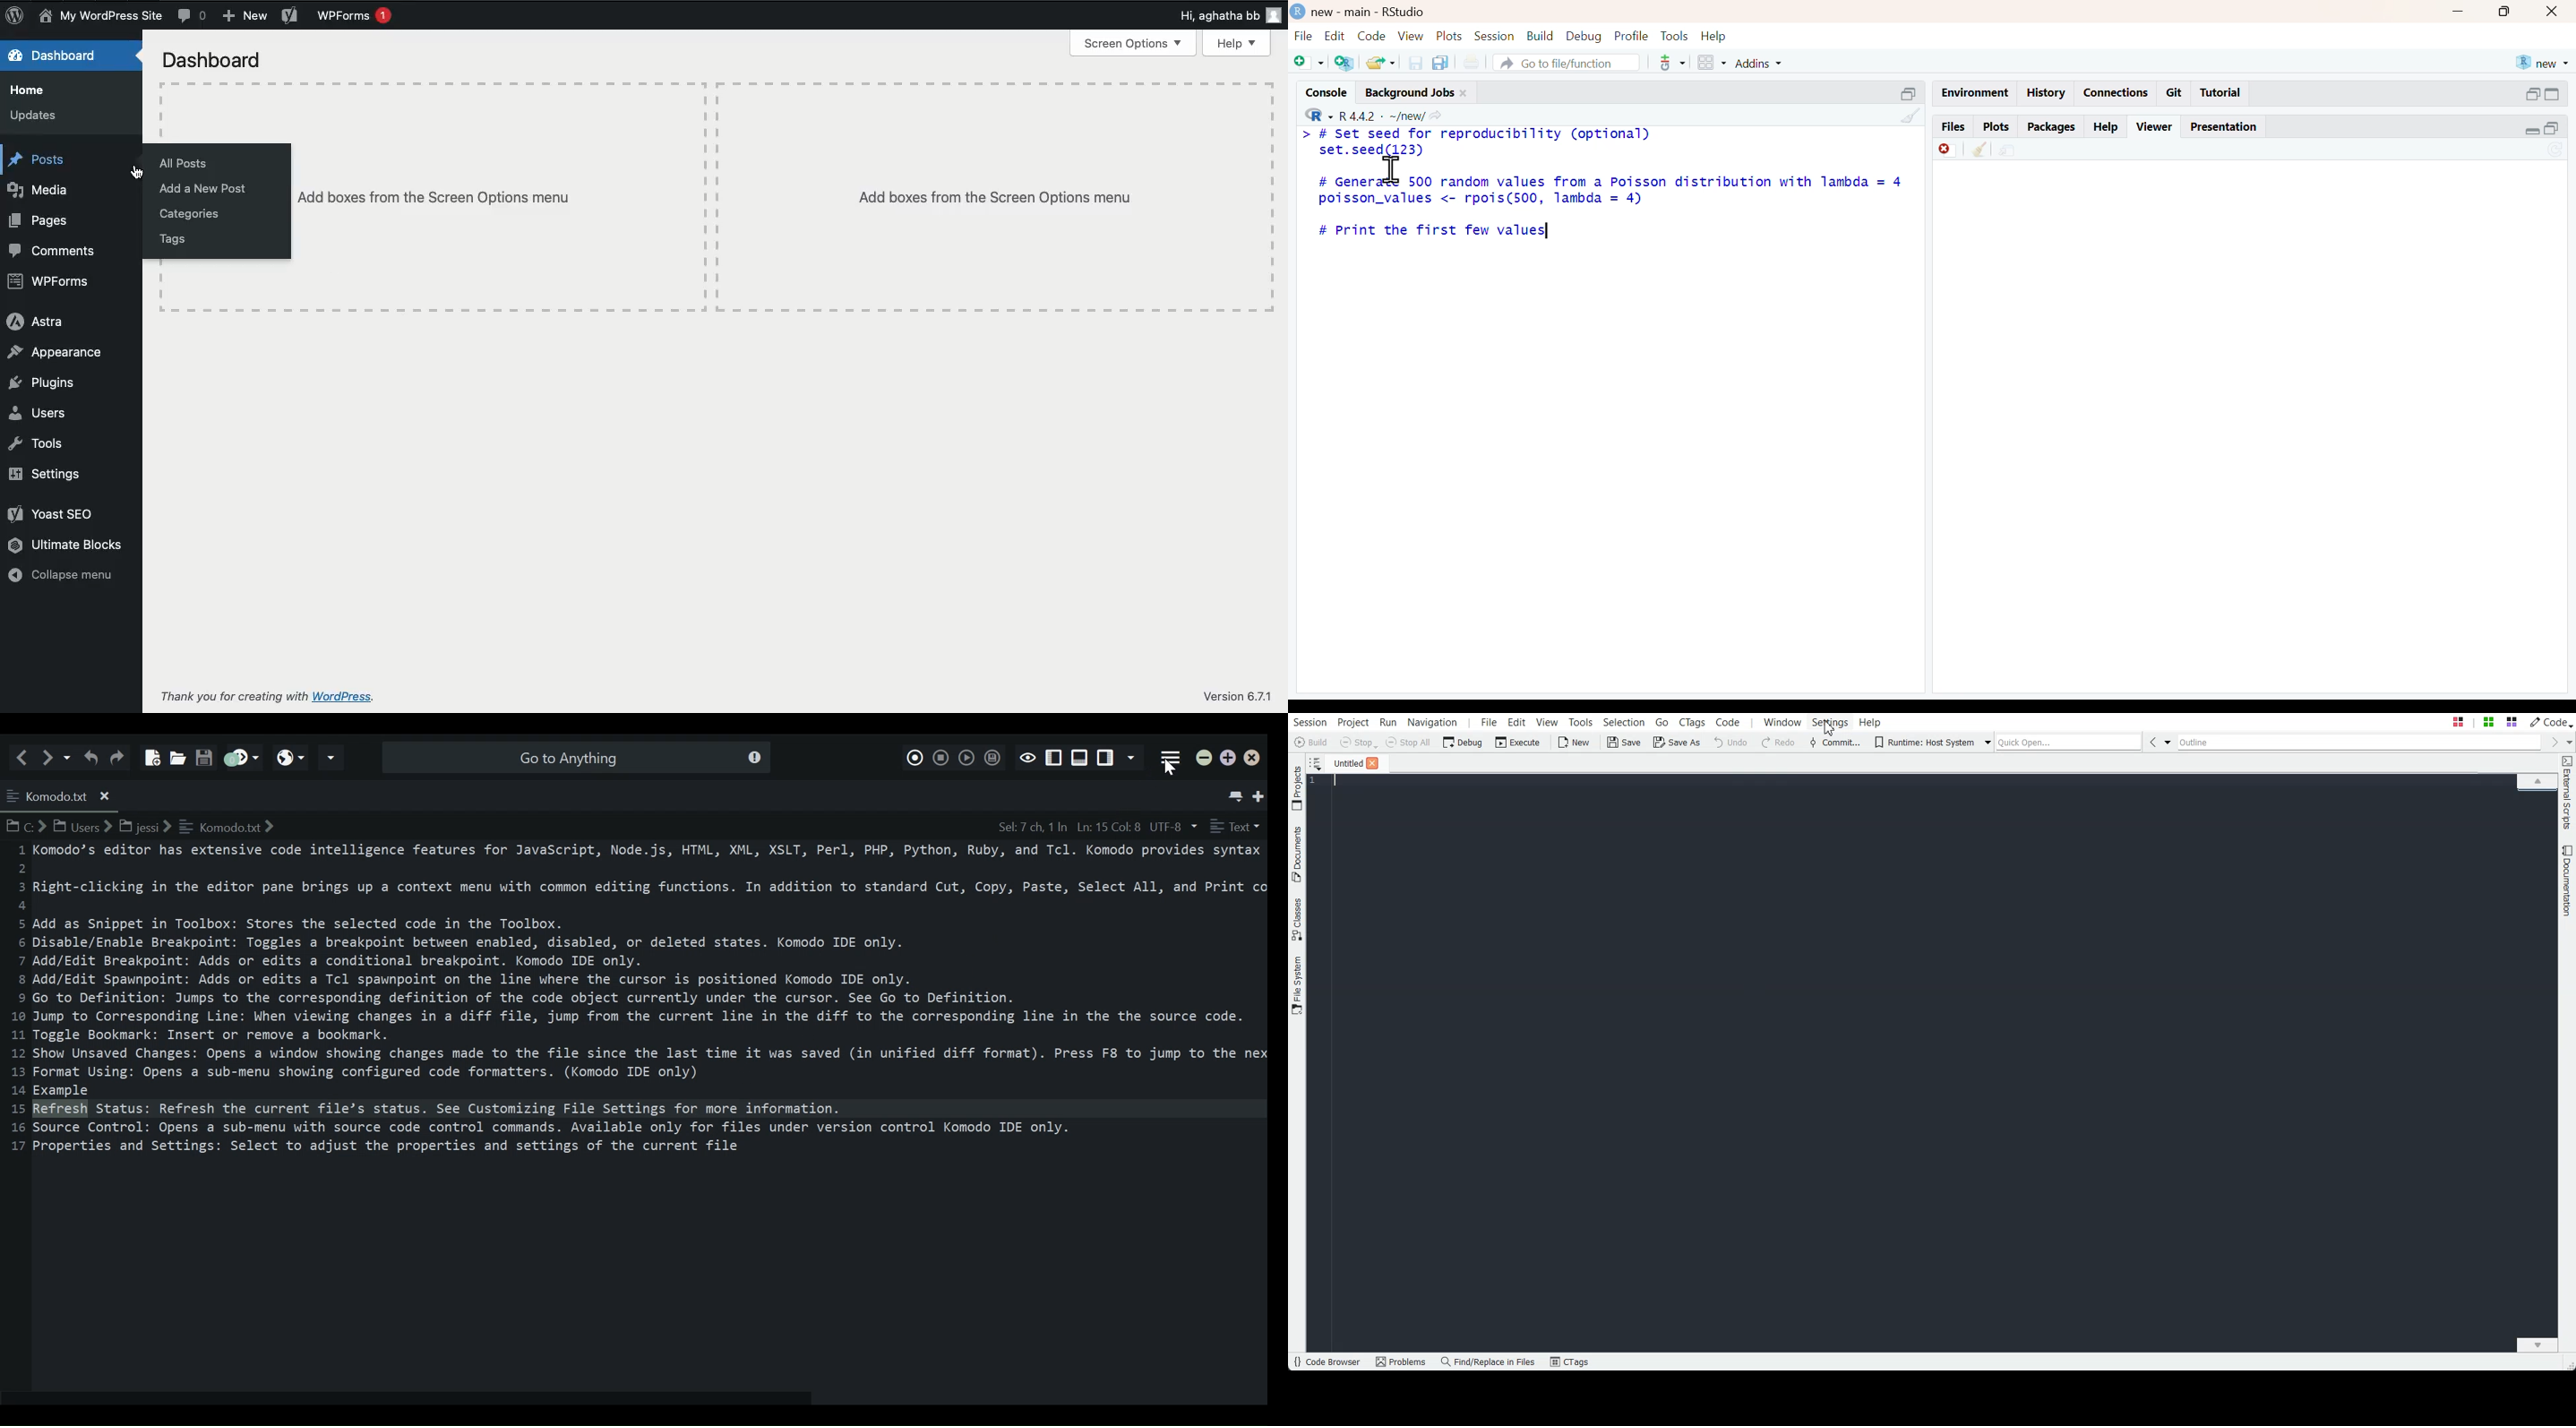  Describe the element at coordinates (996, 196) in the screenshot. I see `Add boxes from screen options menu ` at that location.